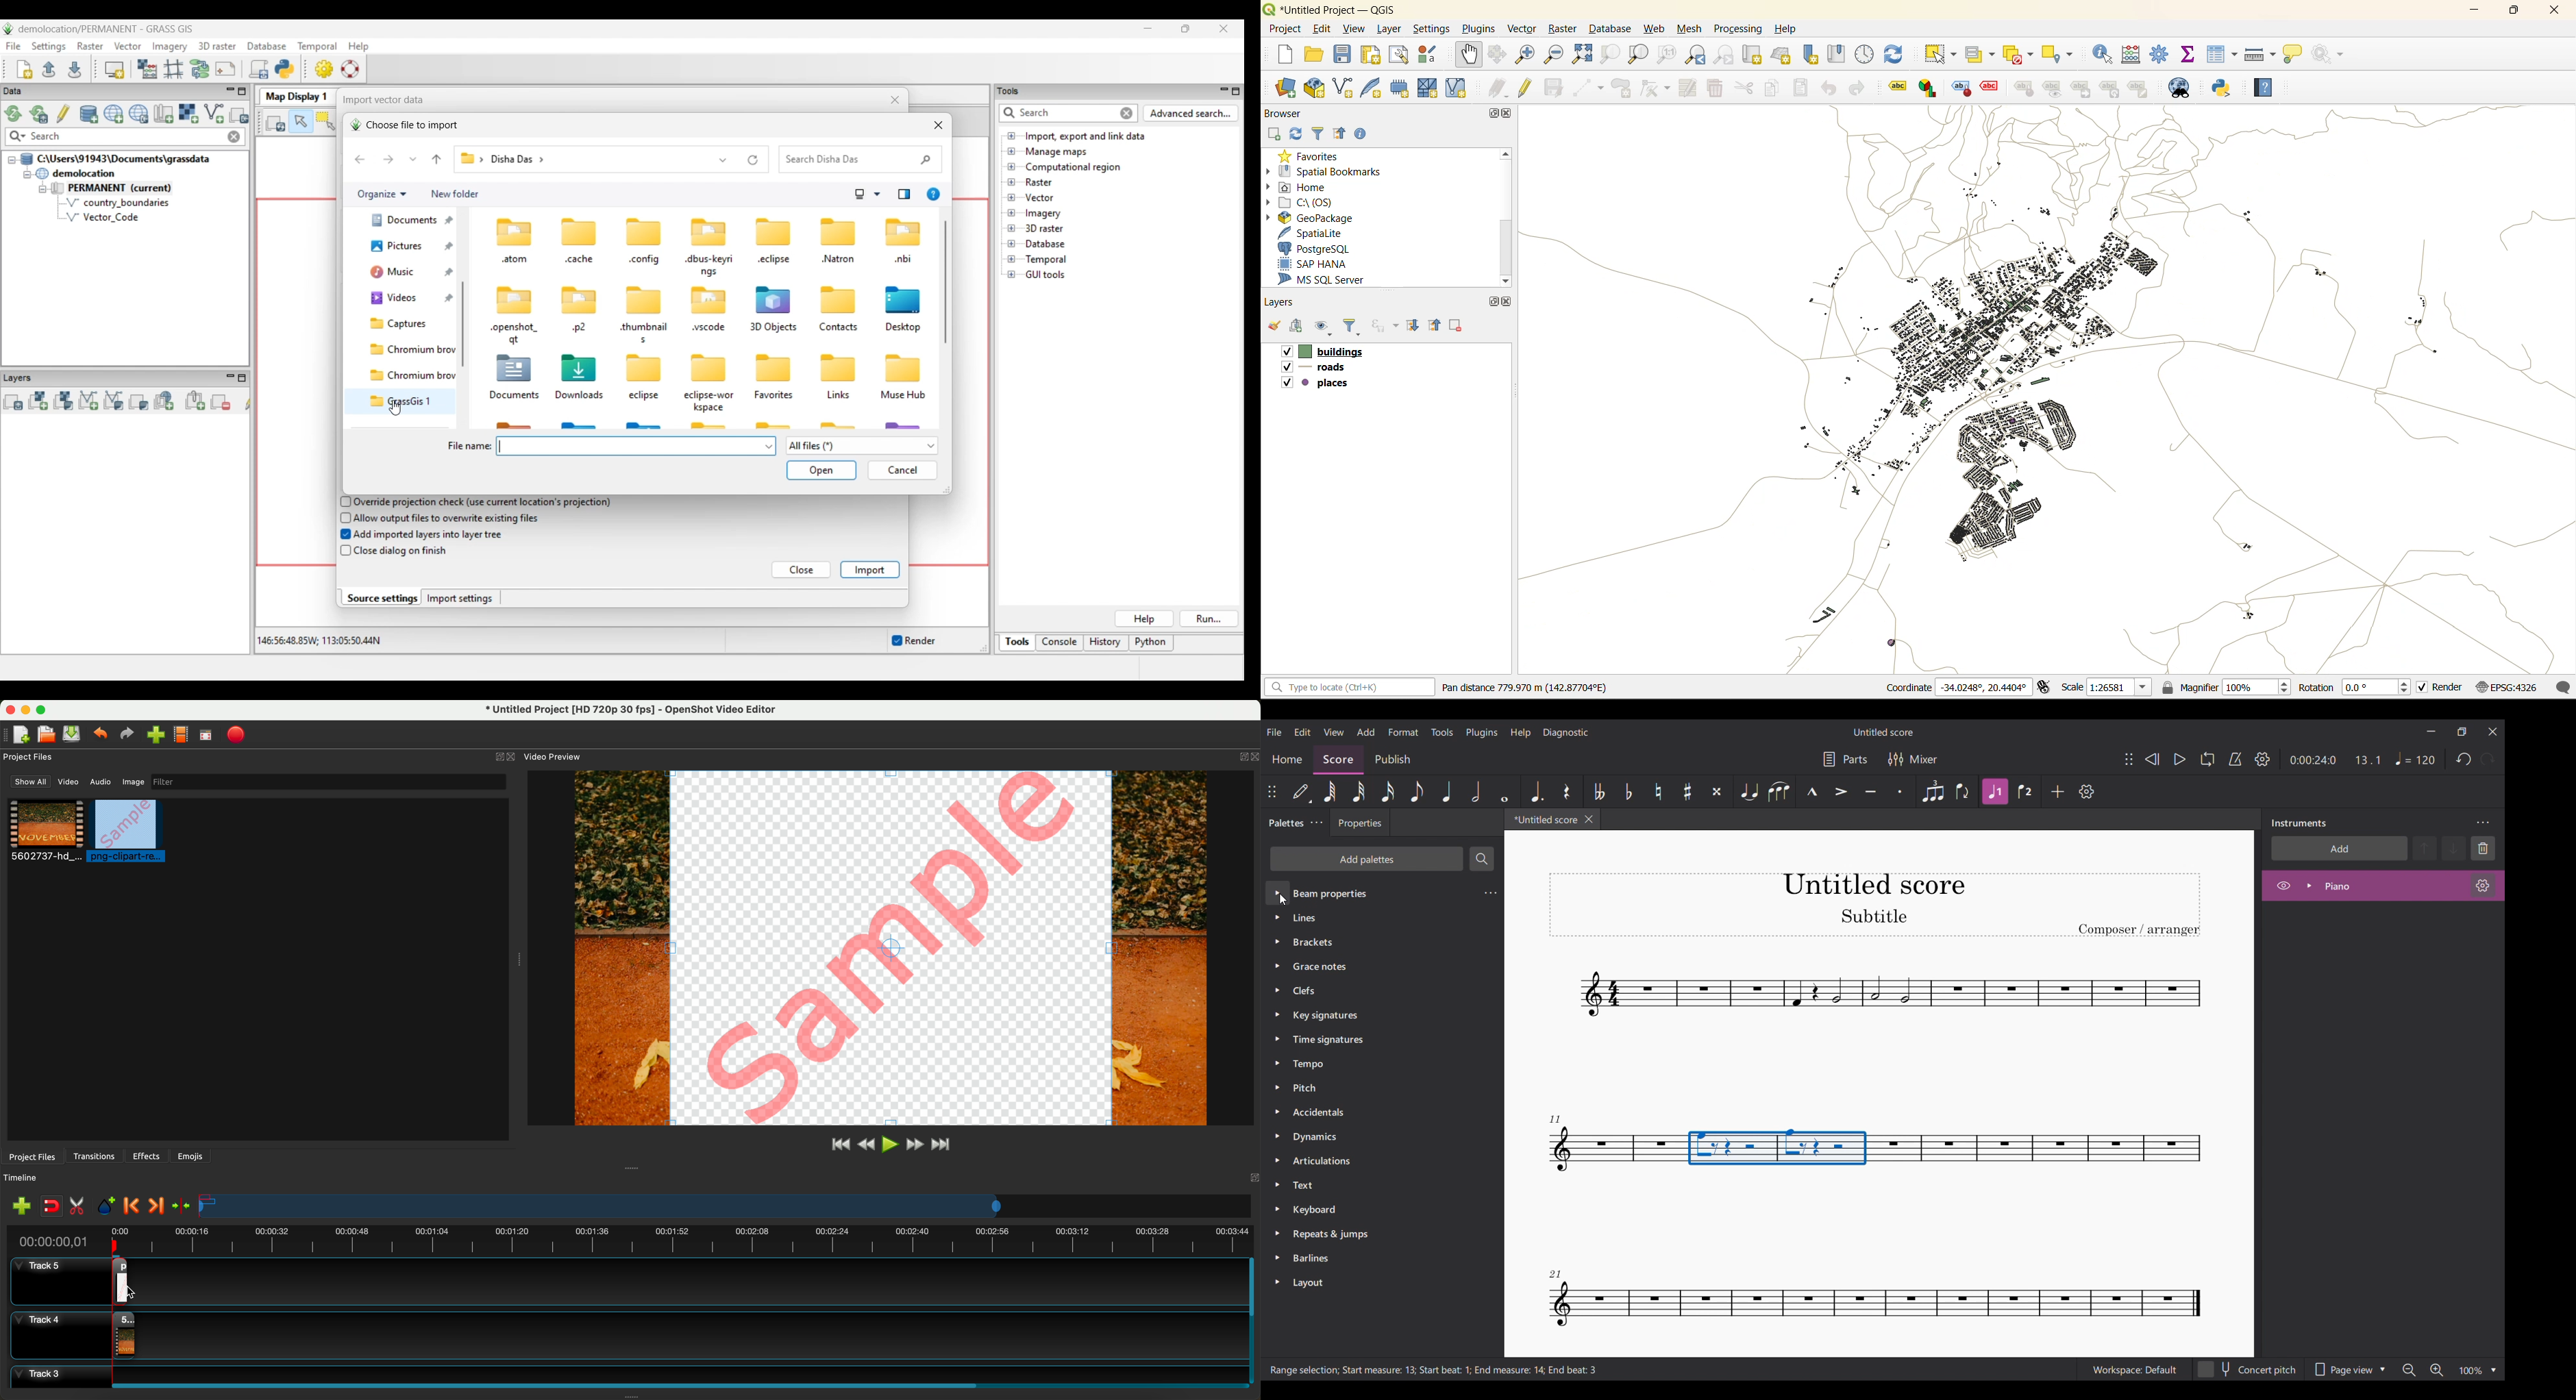 This screenshot has height=1400, width=2576. Describe the element at coordinates (2340, 848) in the screenshot. I see `Add instrument` at that location.